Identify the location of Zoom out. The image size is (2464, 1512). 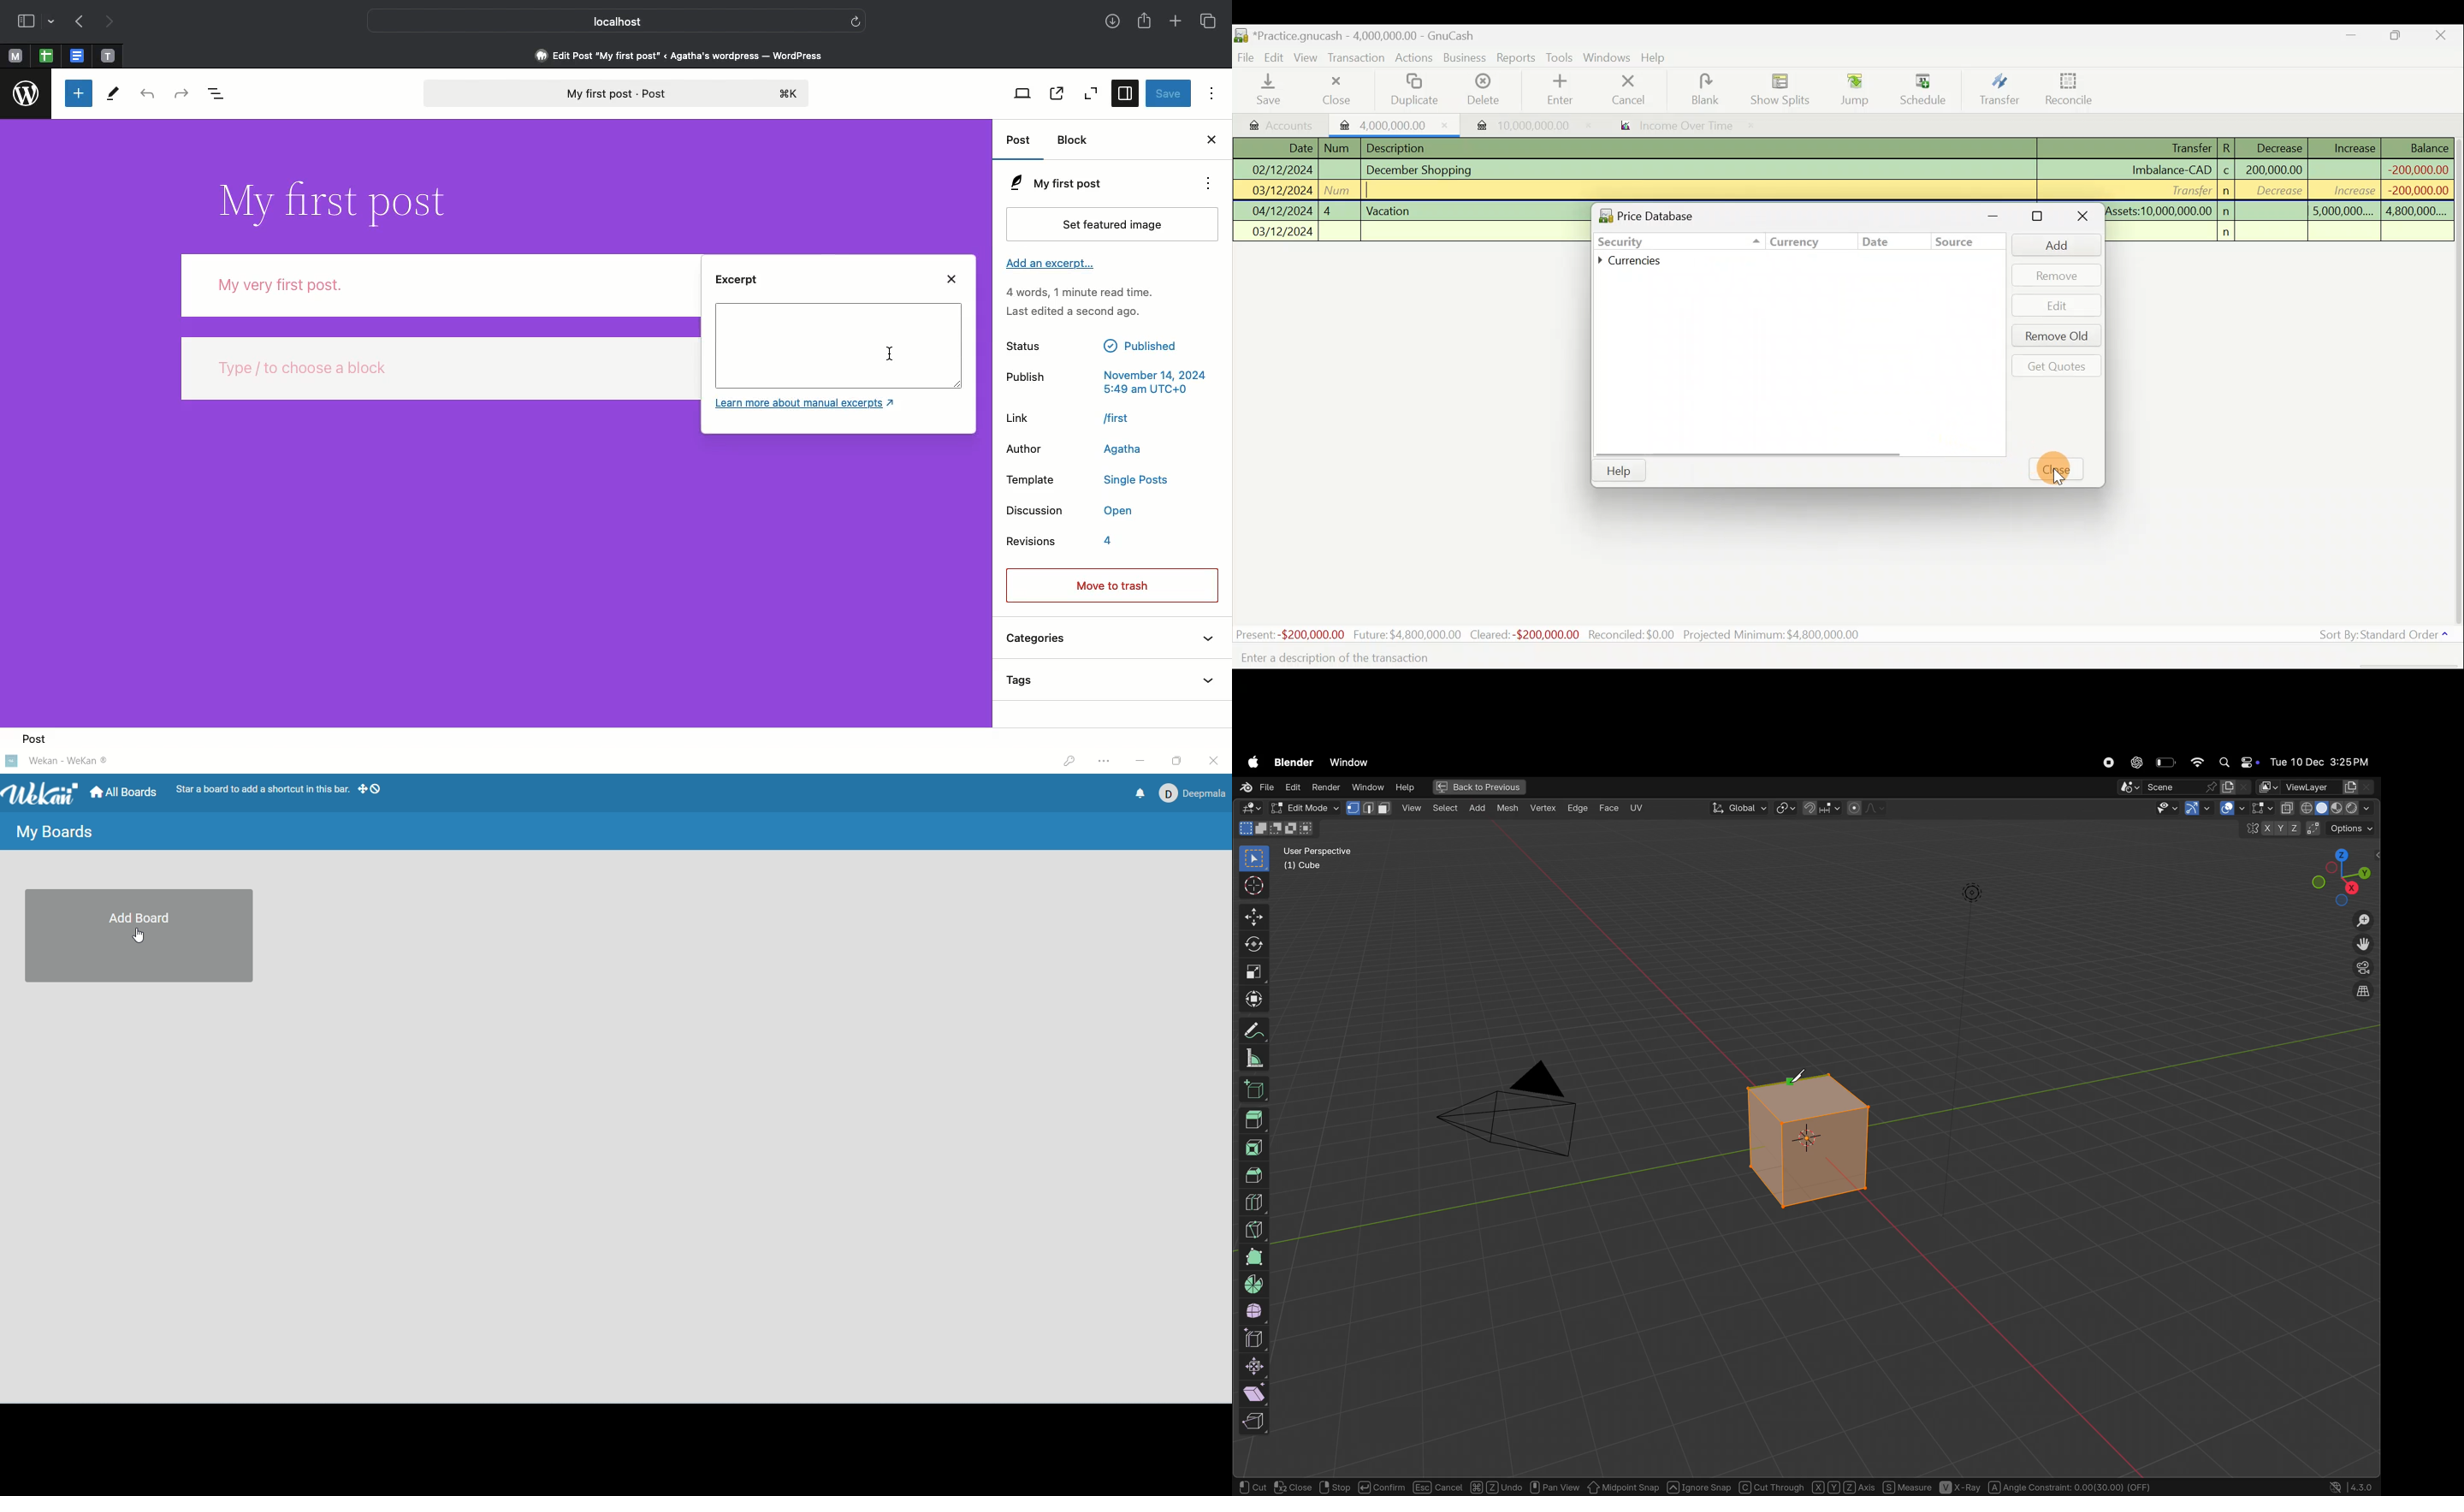
(1092, 95).